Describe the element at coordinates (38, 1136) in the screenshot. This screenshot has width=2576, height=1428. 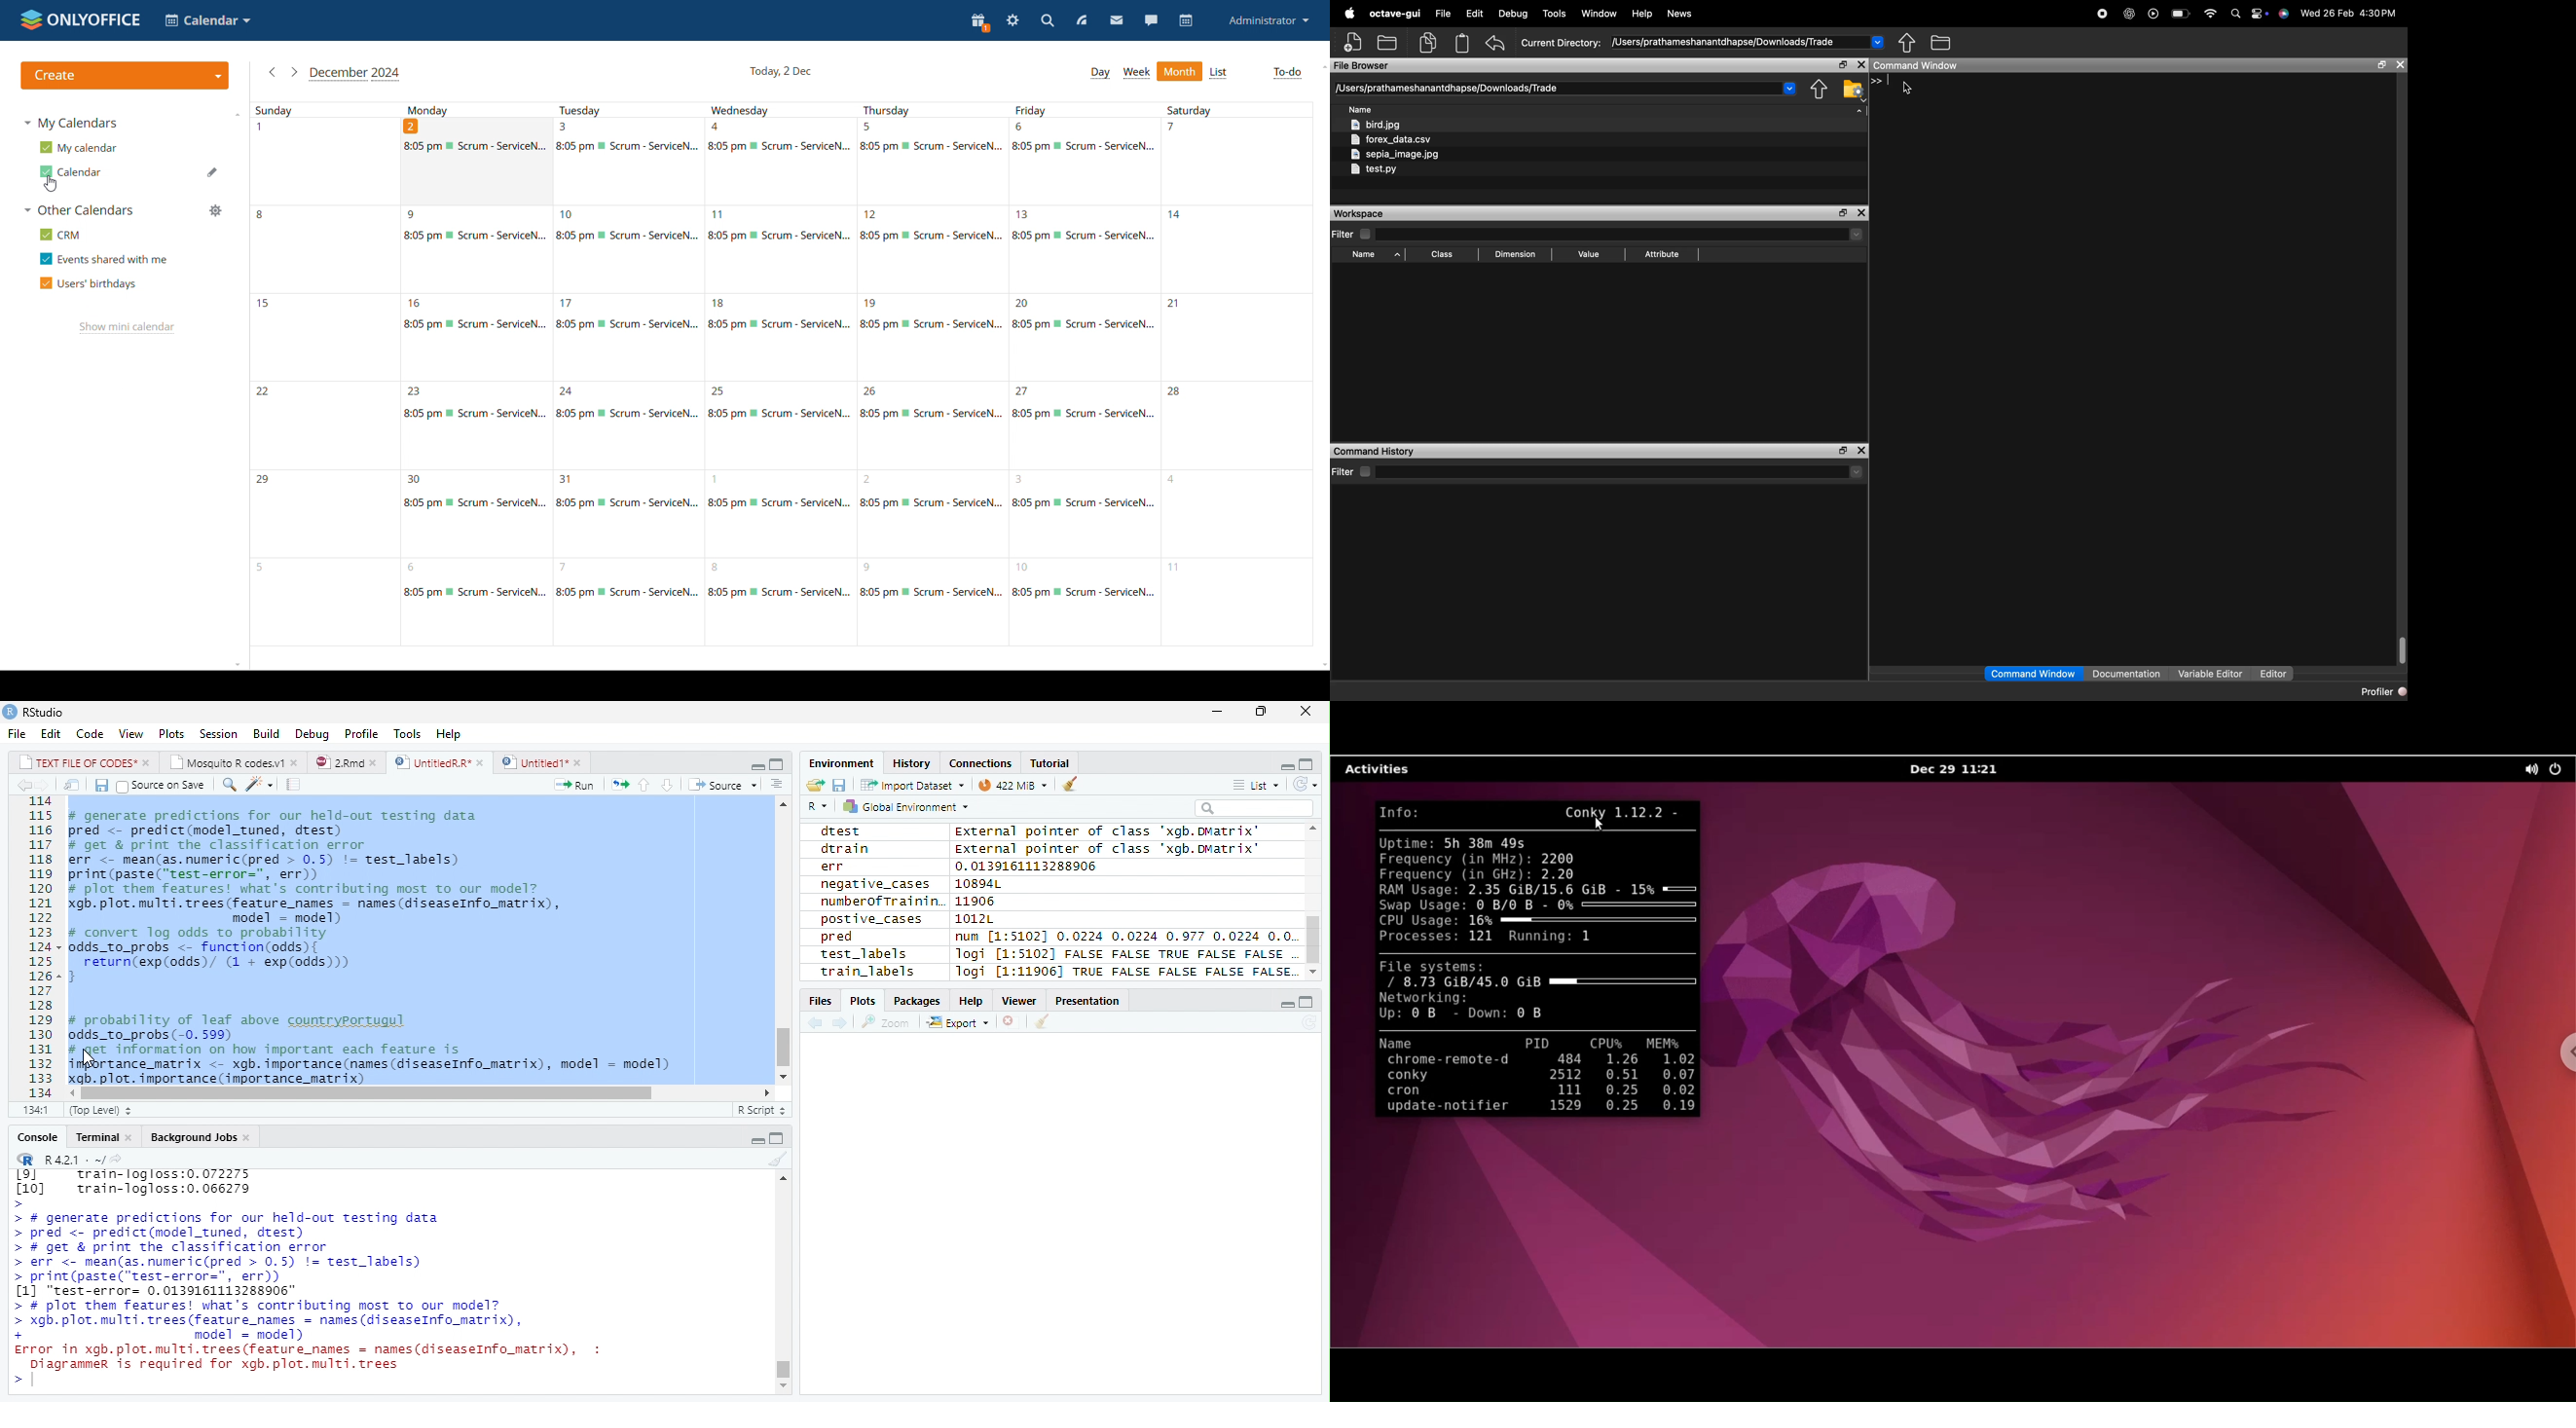
I see `Console` at that location.